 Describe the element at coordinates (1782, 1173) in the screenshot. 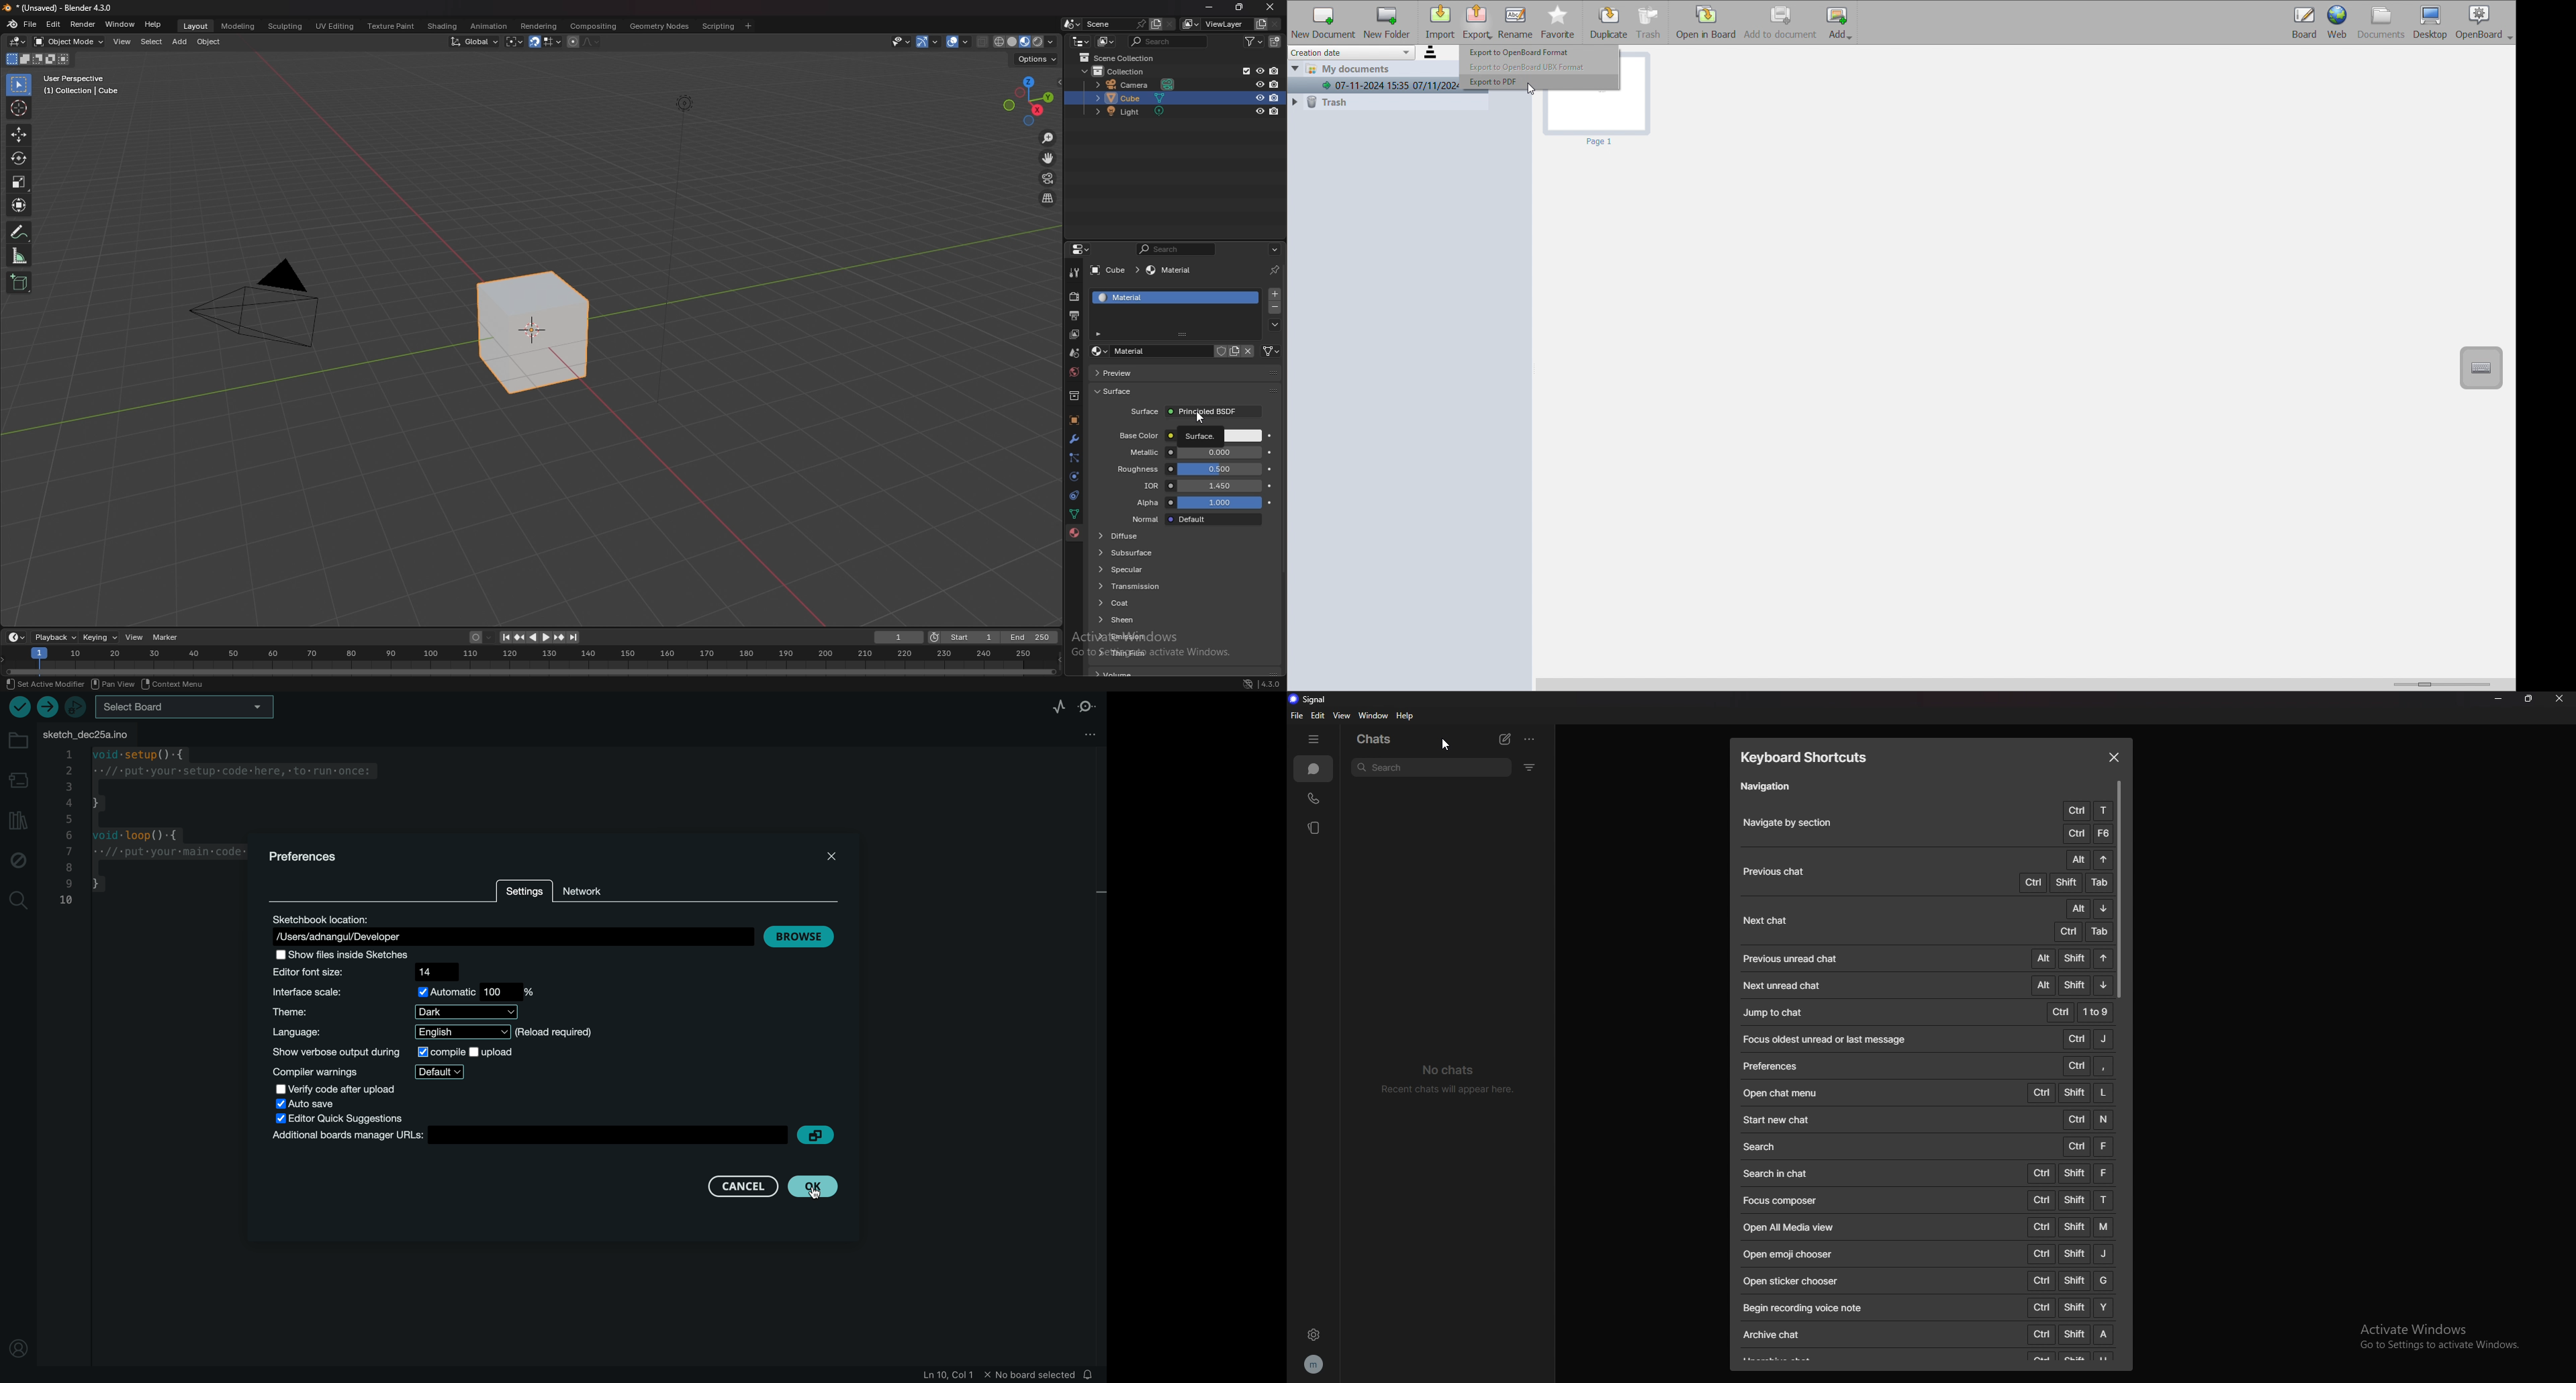

I see `search chat` at that location.